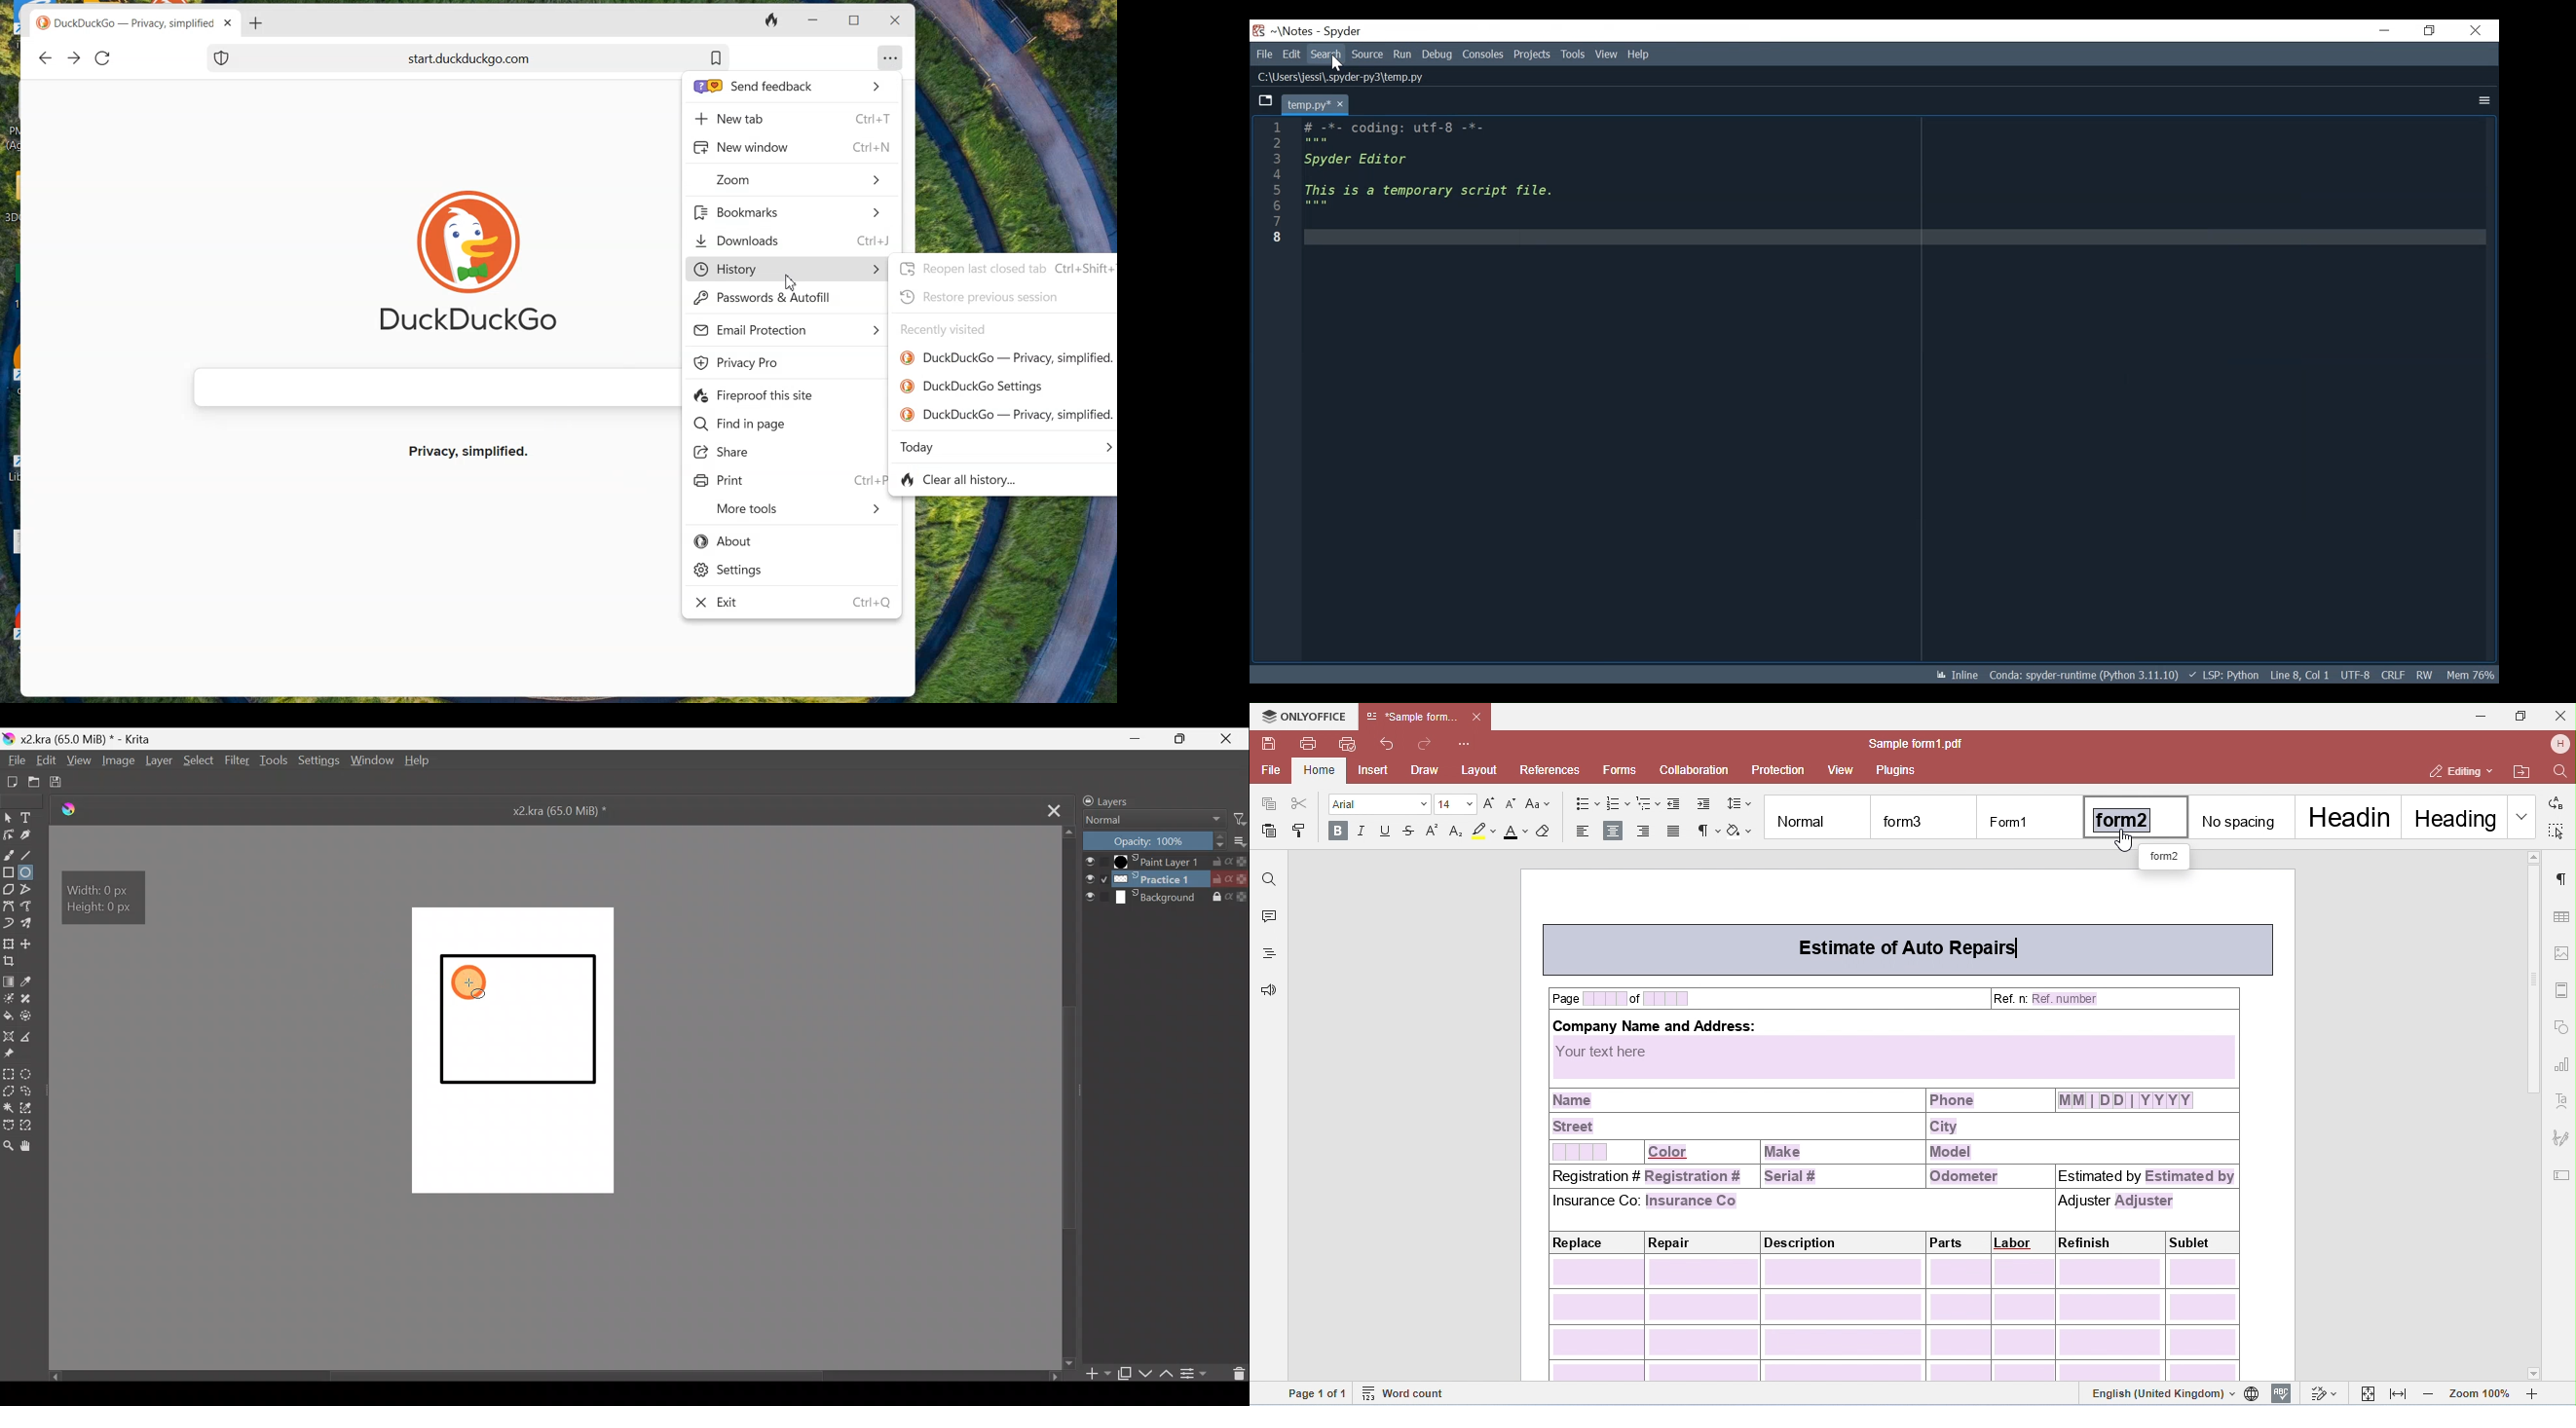  What do you see at coordinates (1263, 102) in the screenshot?
I see `Browse tab` at bounding box center [1263, 102].